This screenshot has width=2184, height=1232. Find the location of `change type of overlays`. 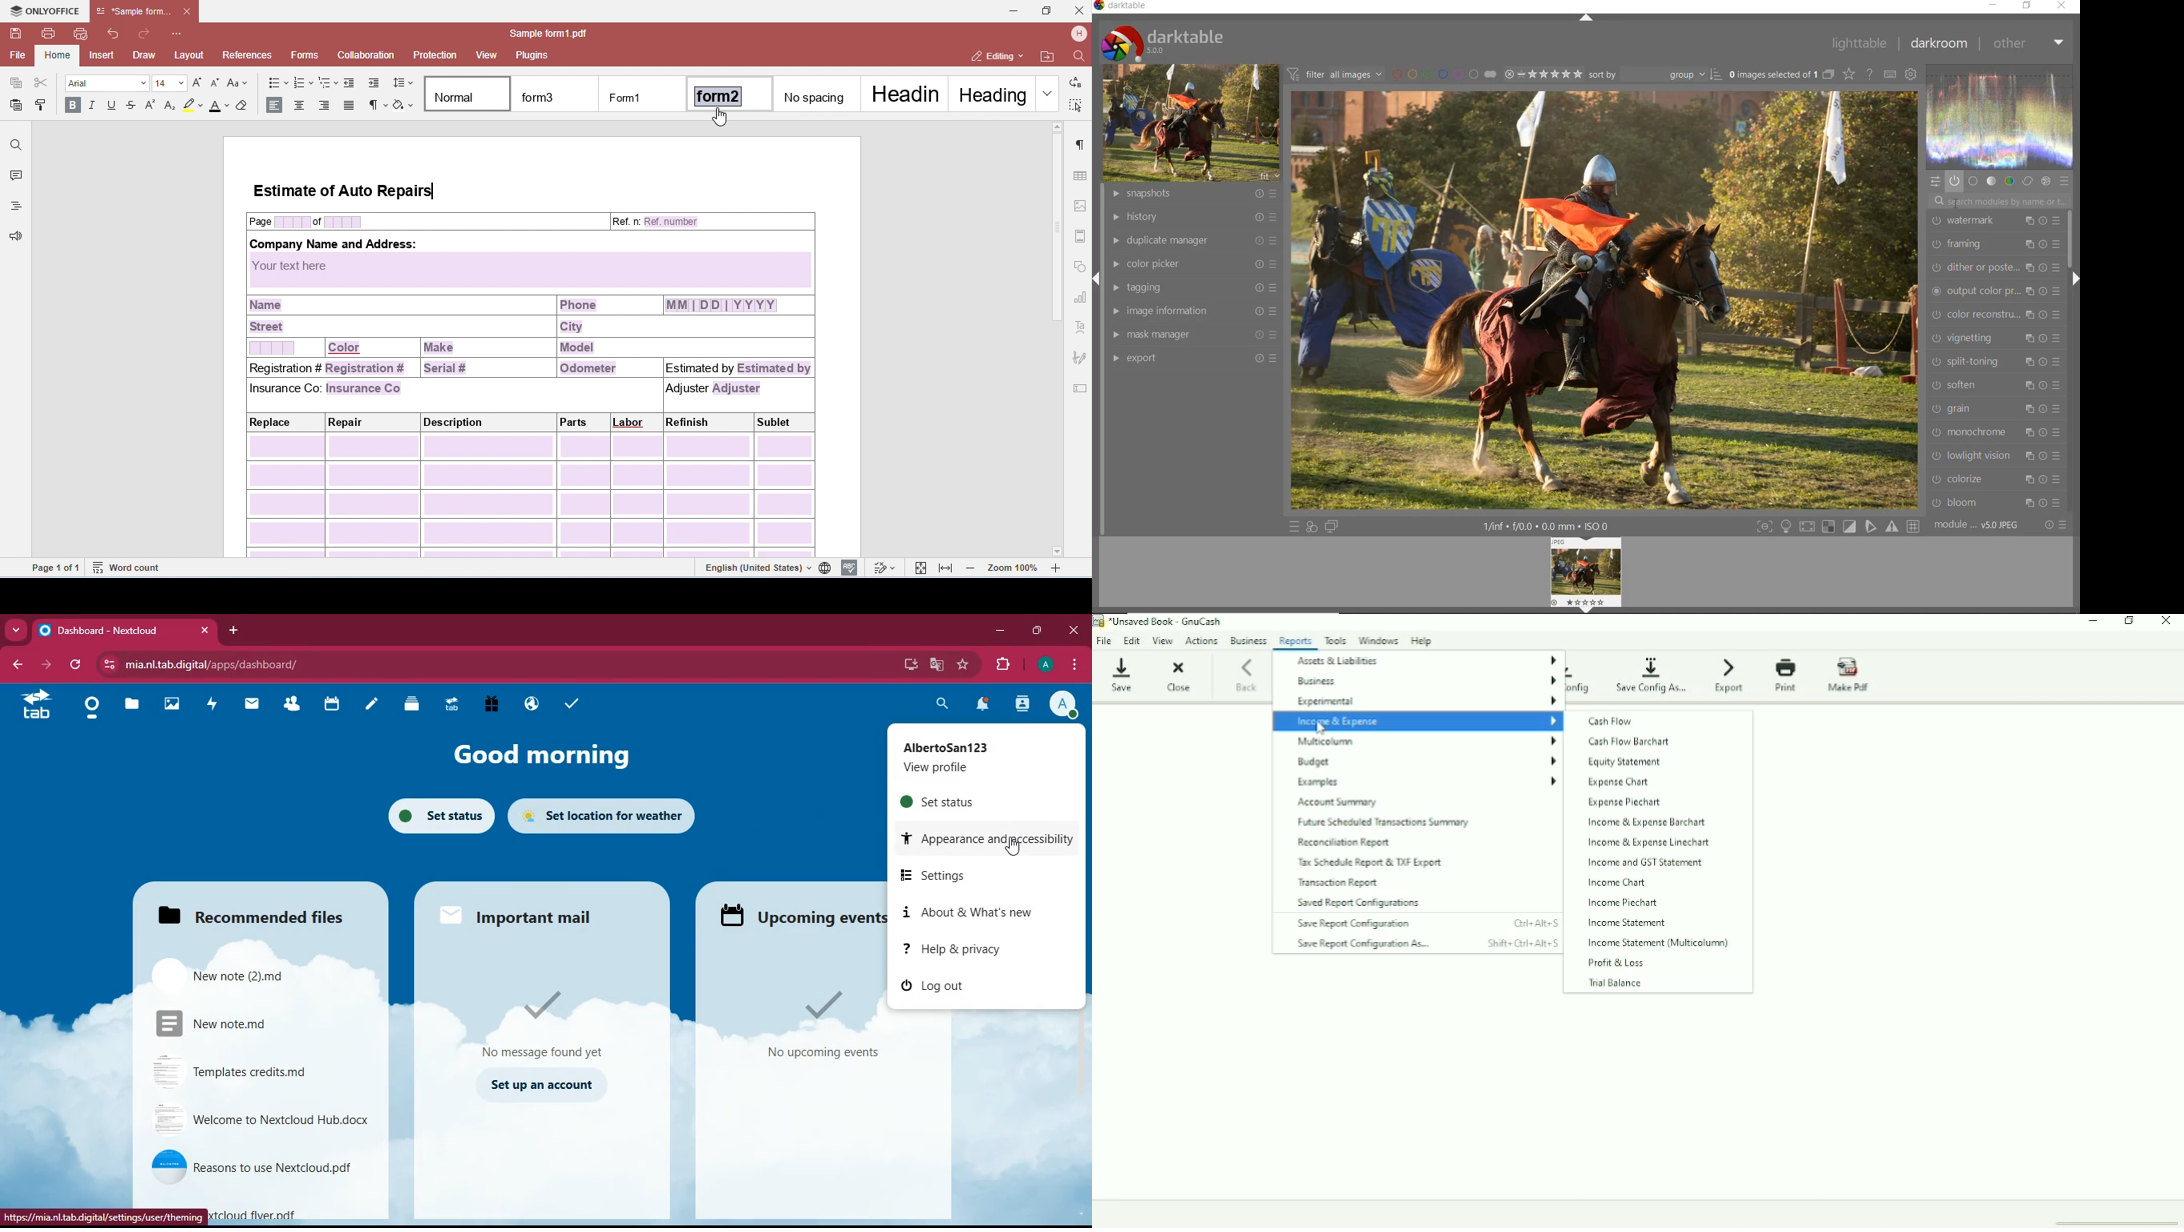

change type of overlays is located at coordinates (1850, 75).